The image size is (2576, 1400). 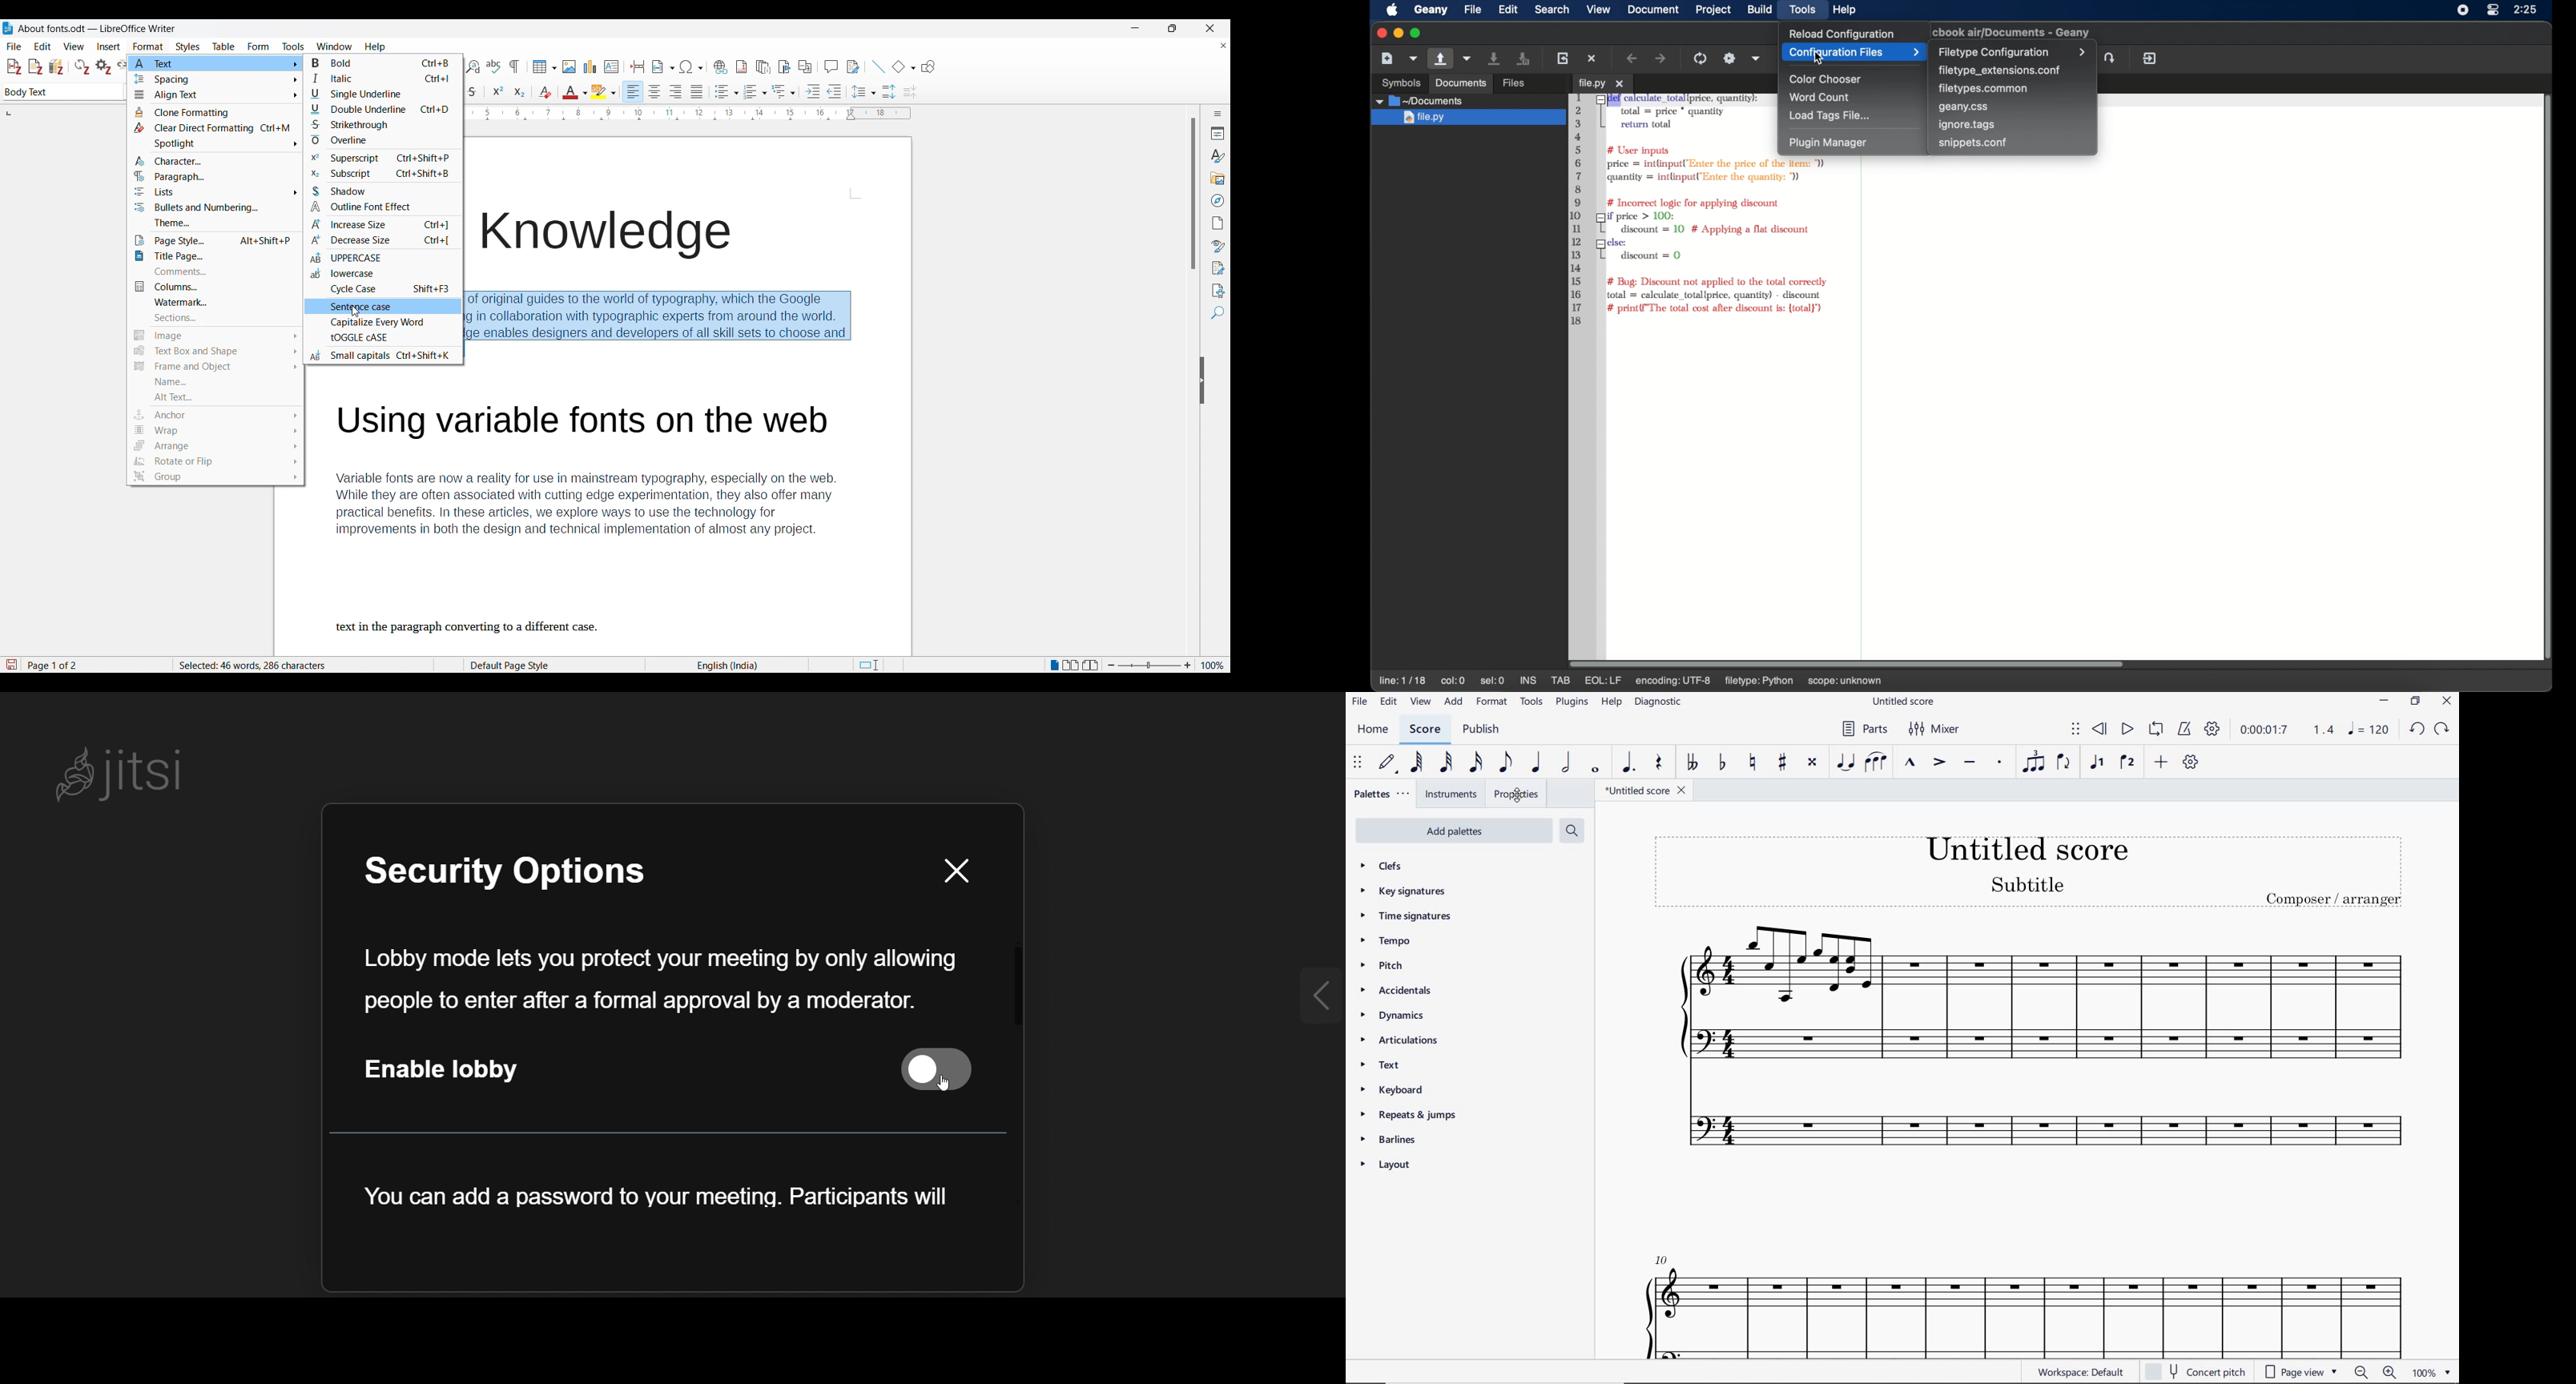 I want to click on Accessibility check, so click(x=1218, y=291).